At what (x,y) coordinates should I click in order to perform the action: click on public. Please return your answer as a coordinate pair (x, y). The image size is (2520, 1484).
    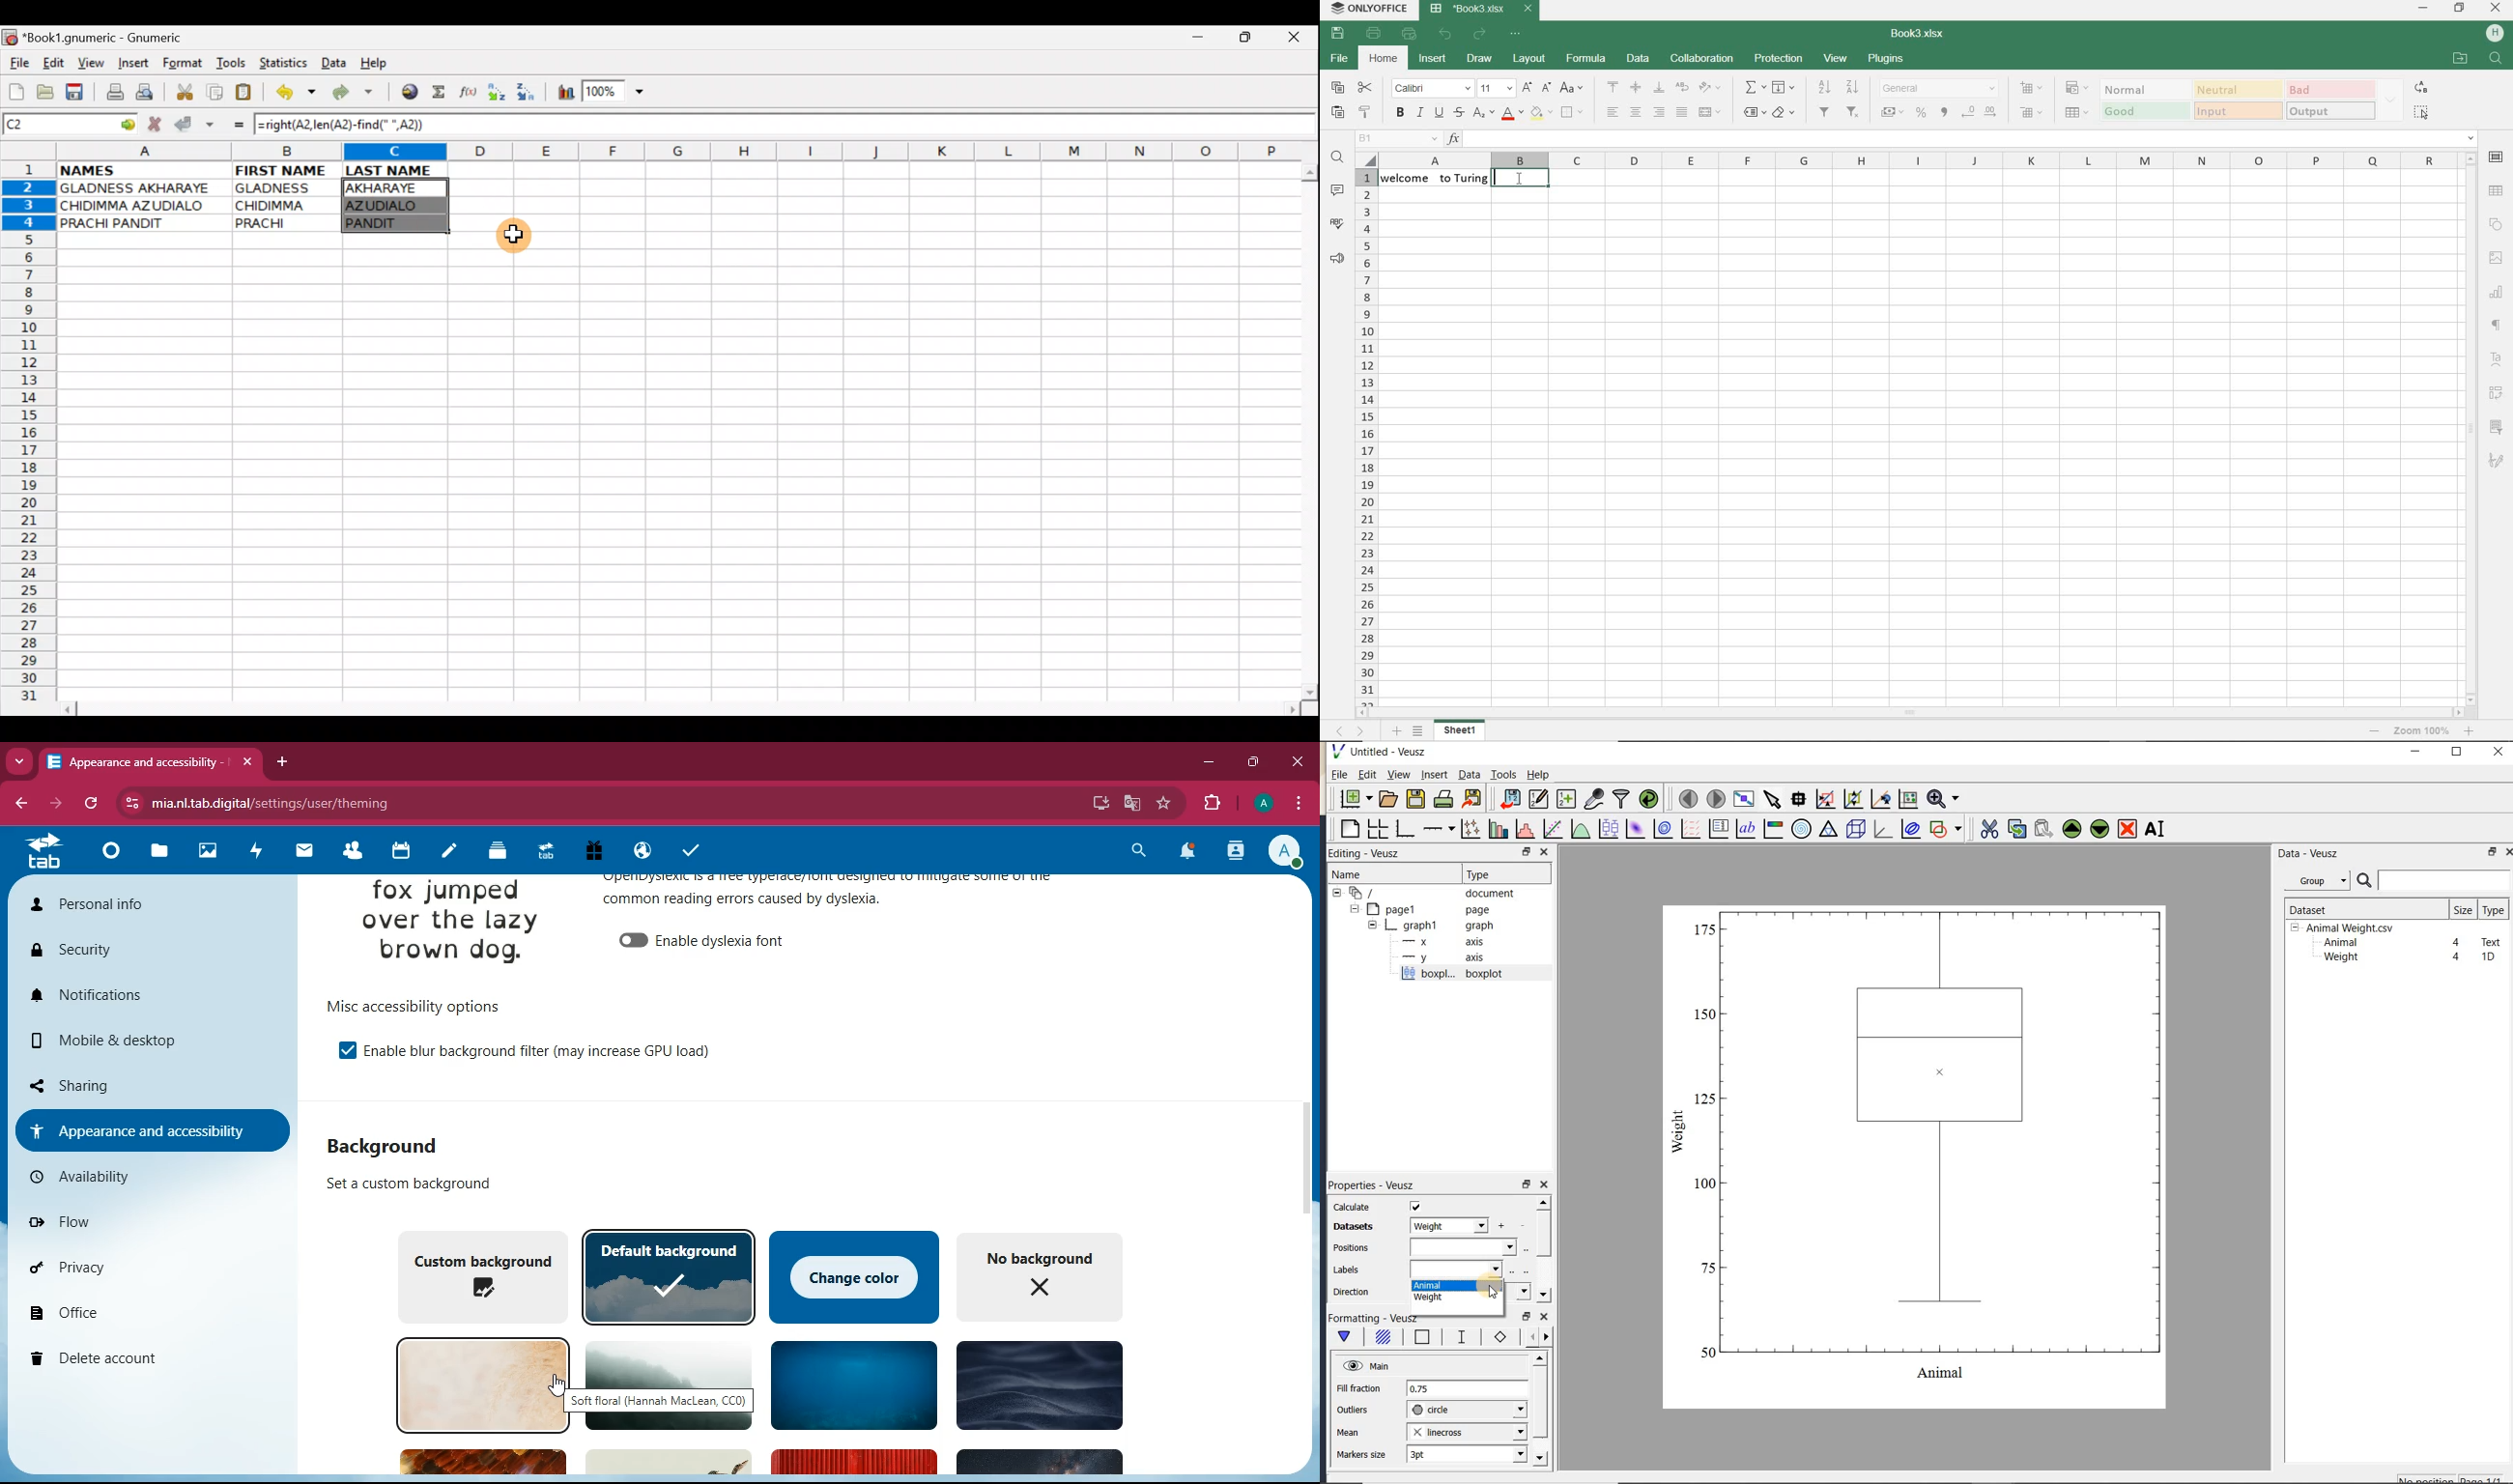
    Looking at the image, I should click on (641, 854).